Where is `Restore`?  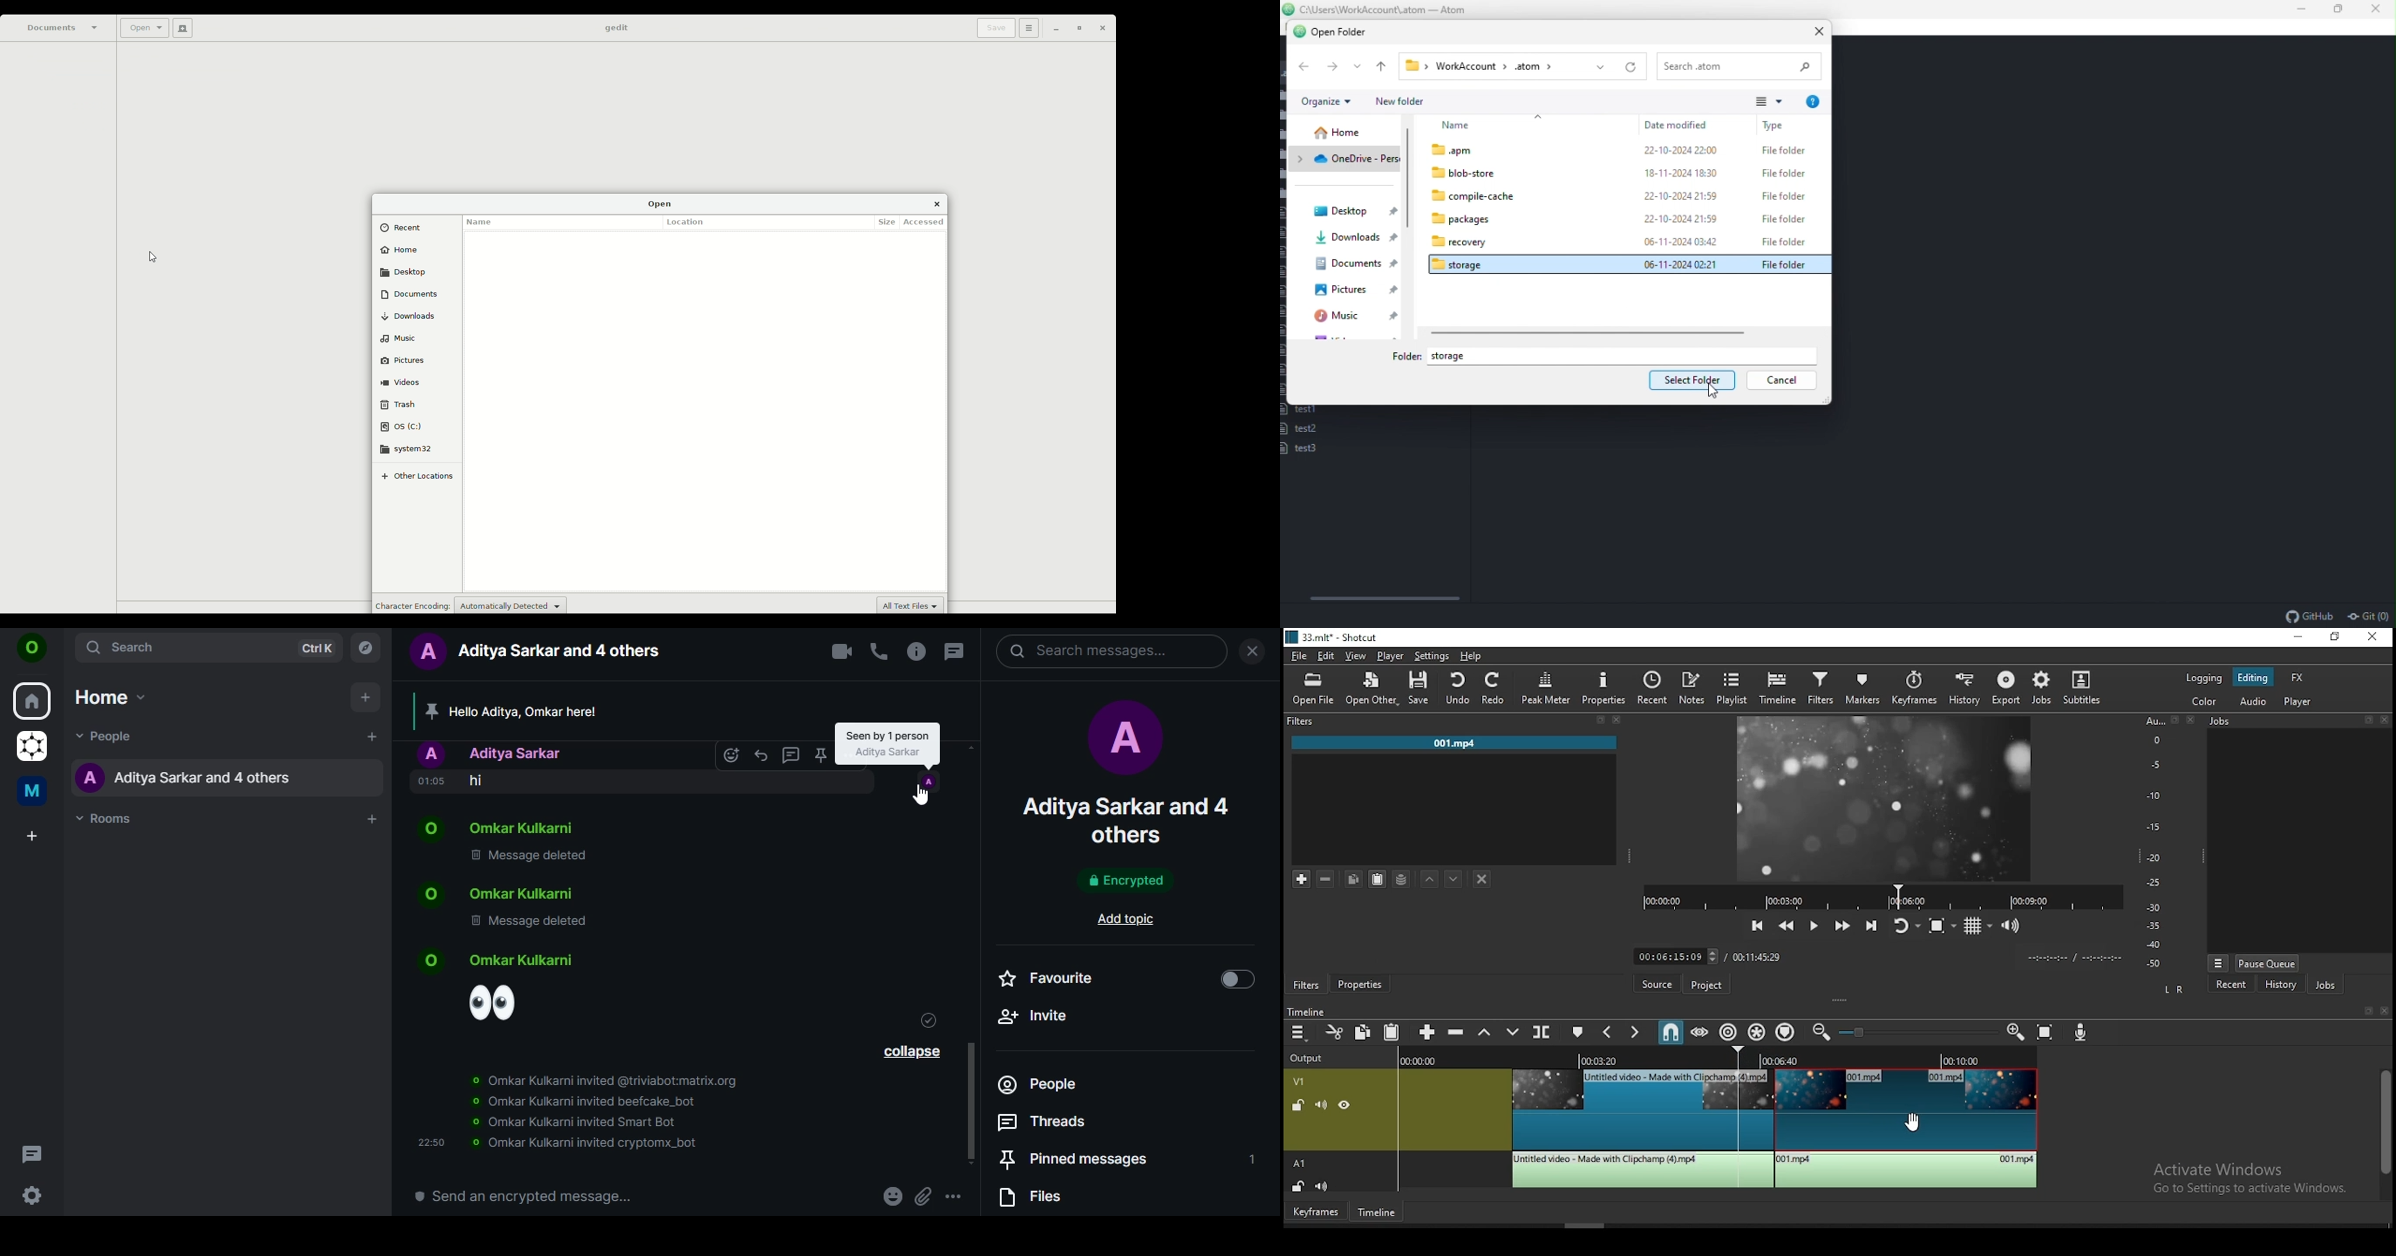 Restore is located at coordinates (1077, 29).